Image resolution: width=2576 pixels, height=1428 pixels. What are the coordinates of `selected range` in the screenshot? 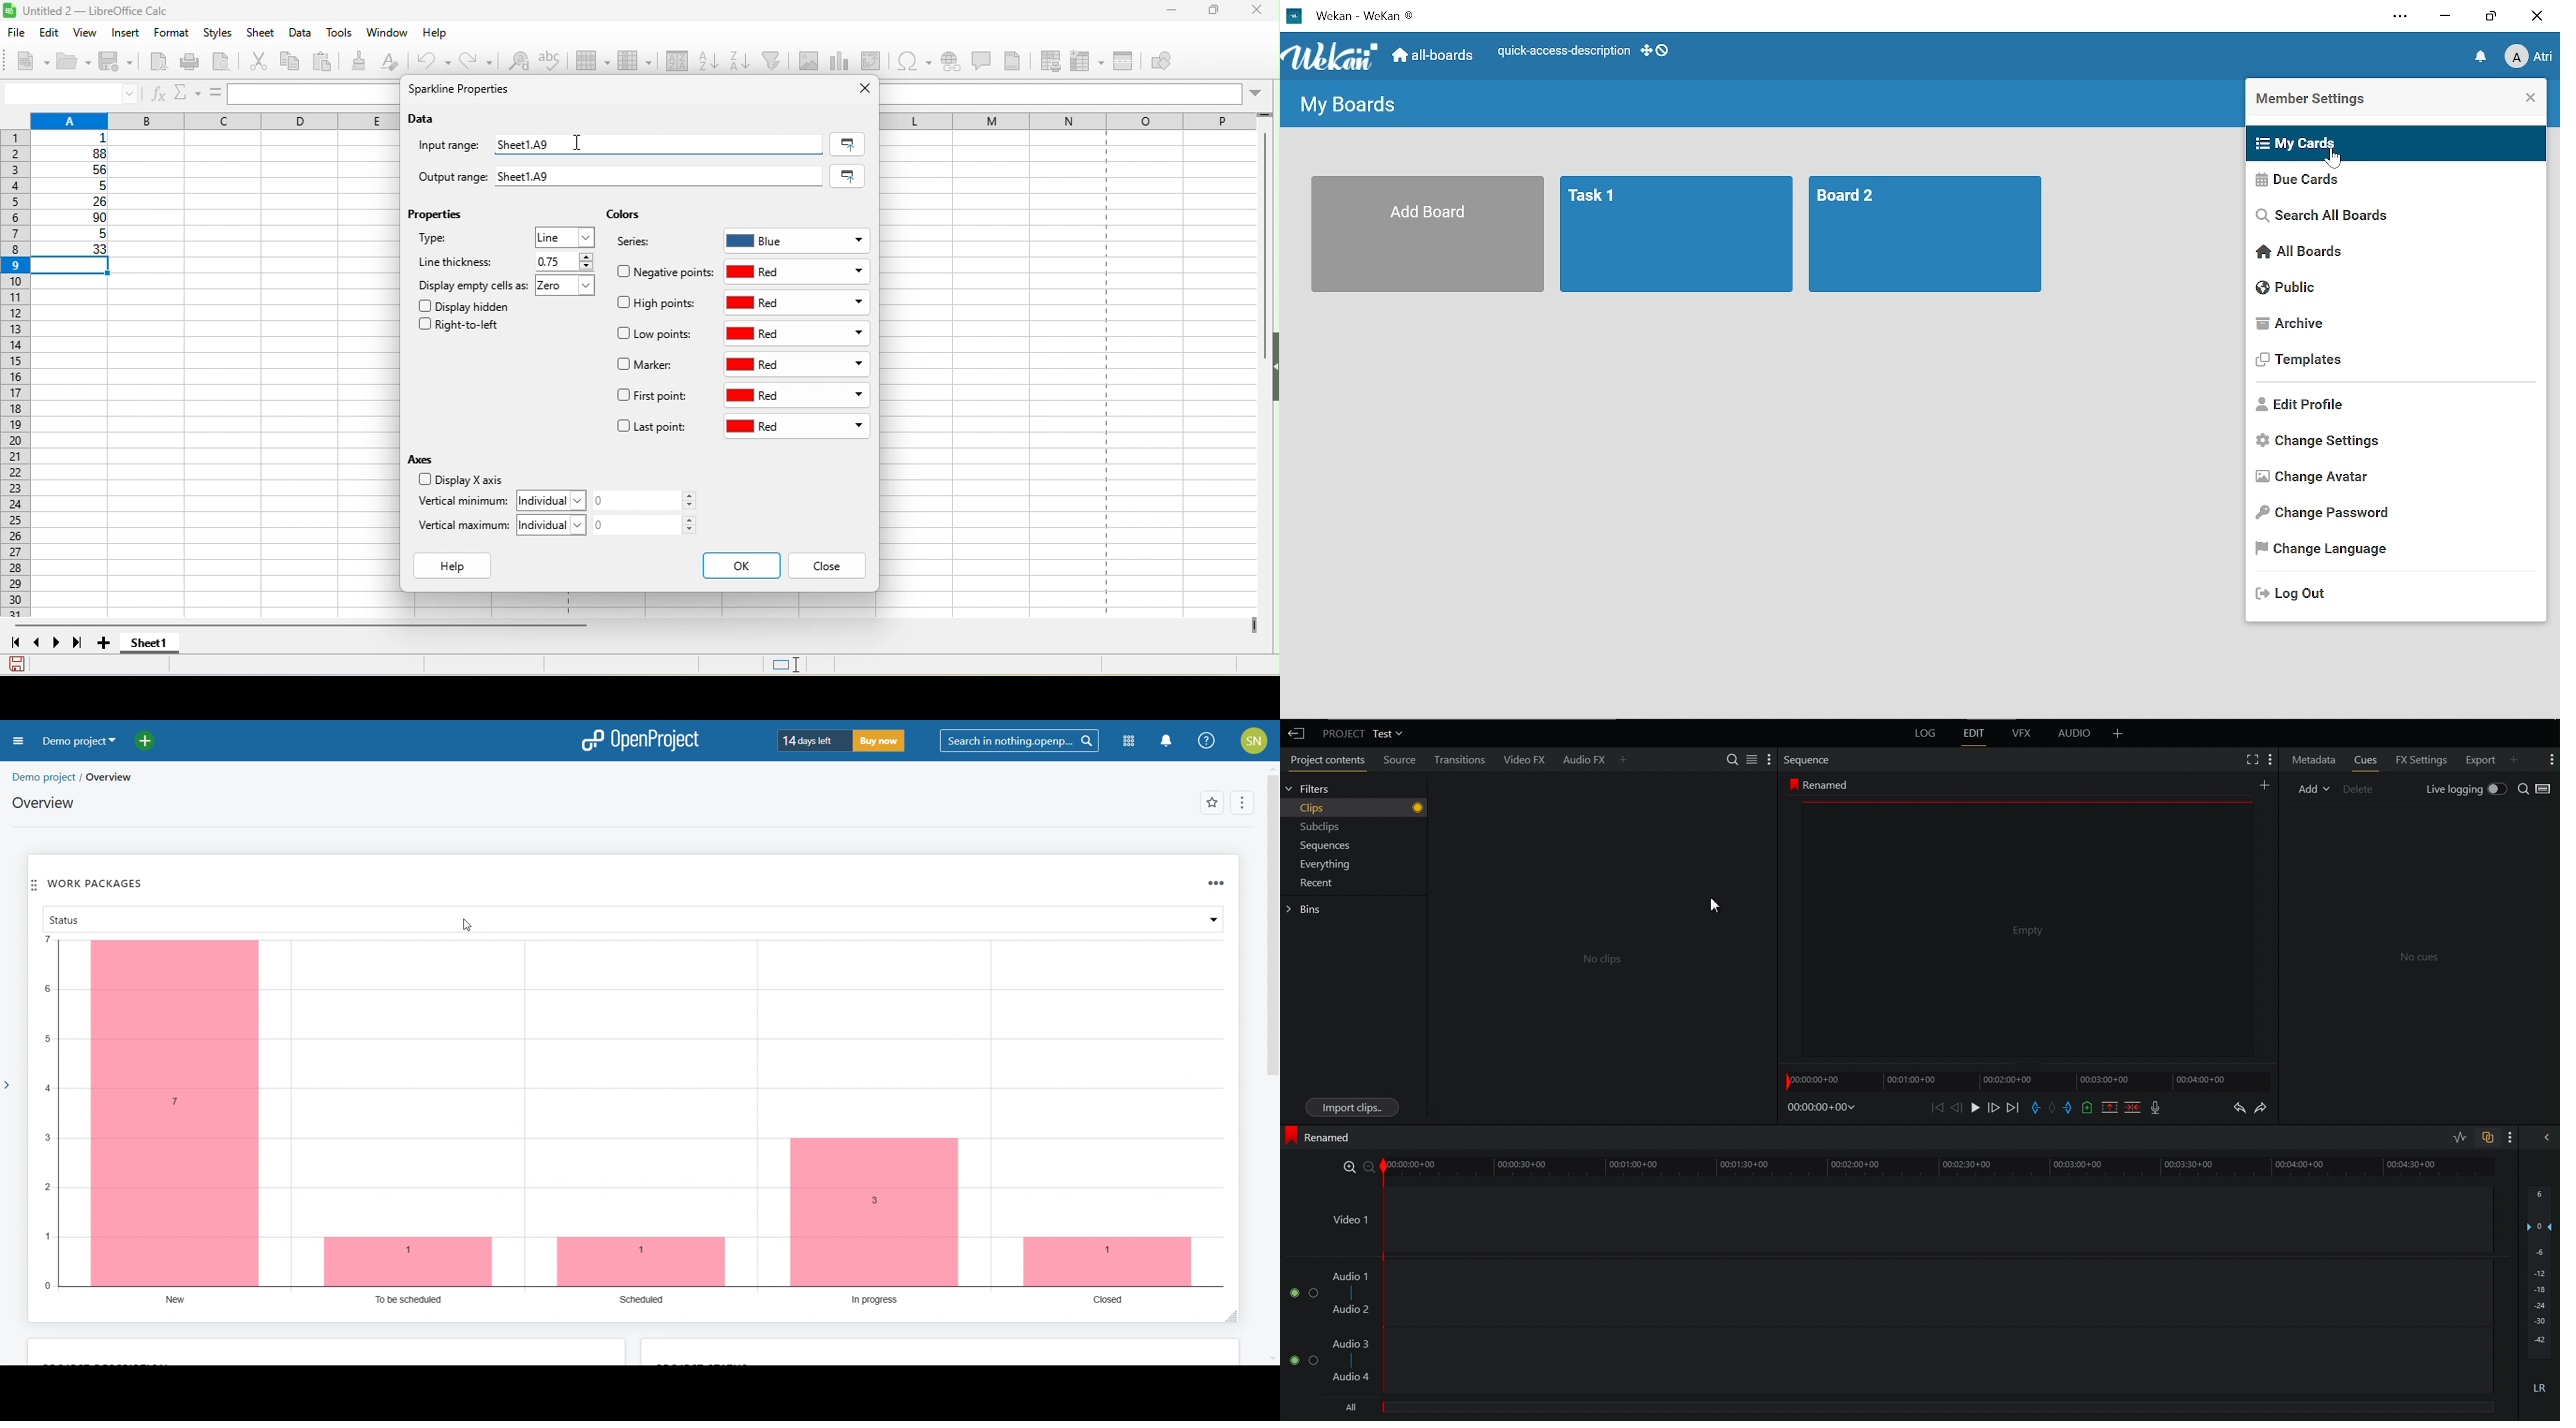 It's located at (851, 176).